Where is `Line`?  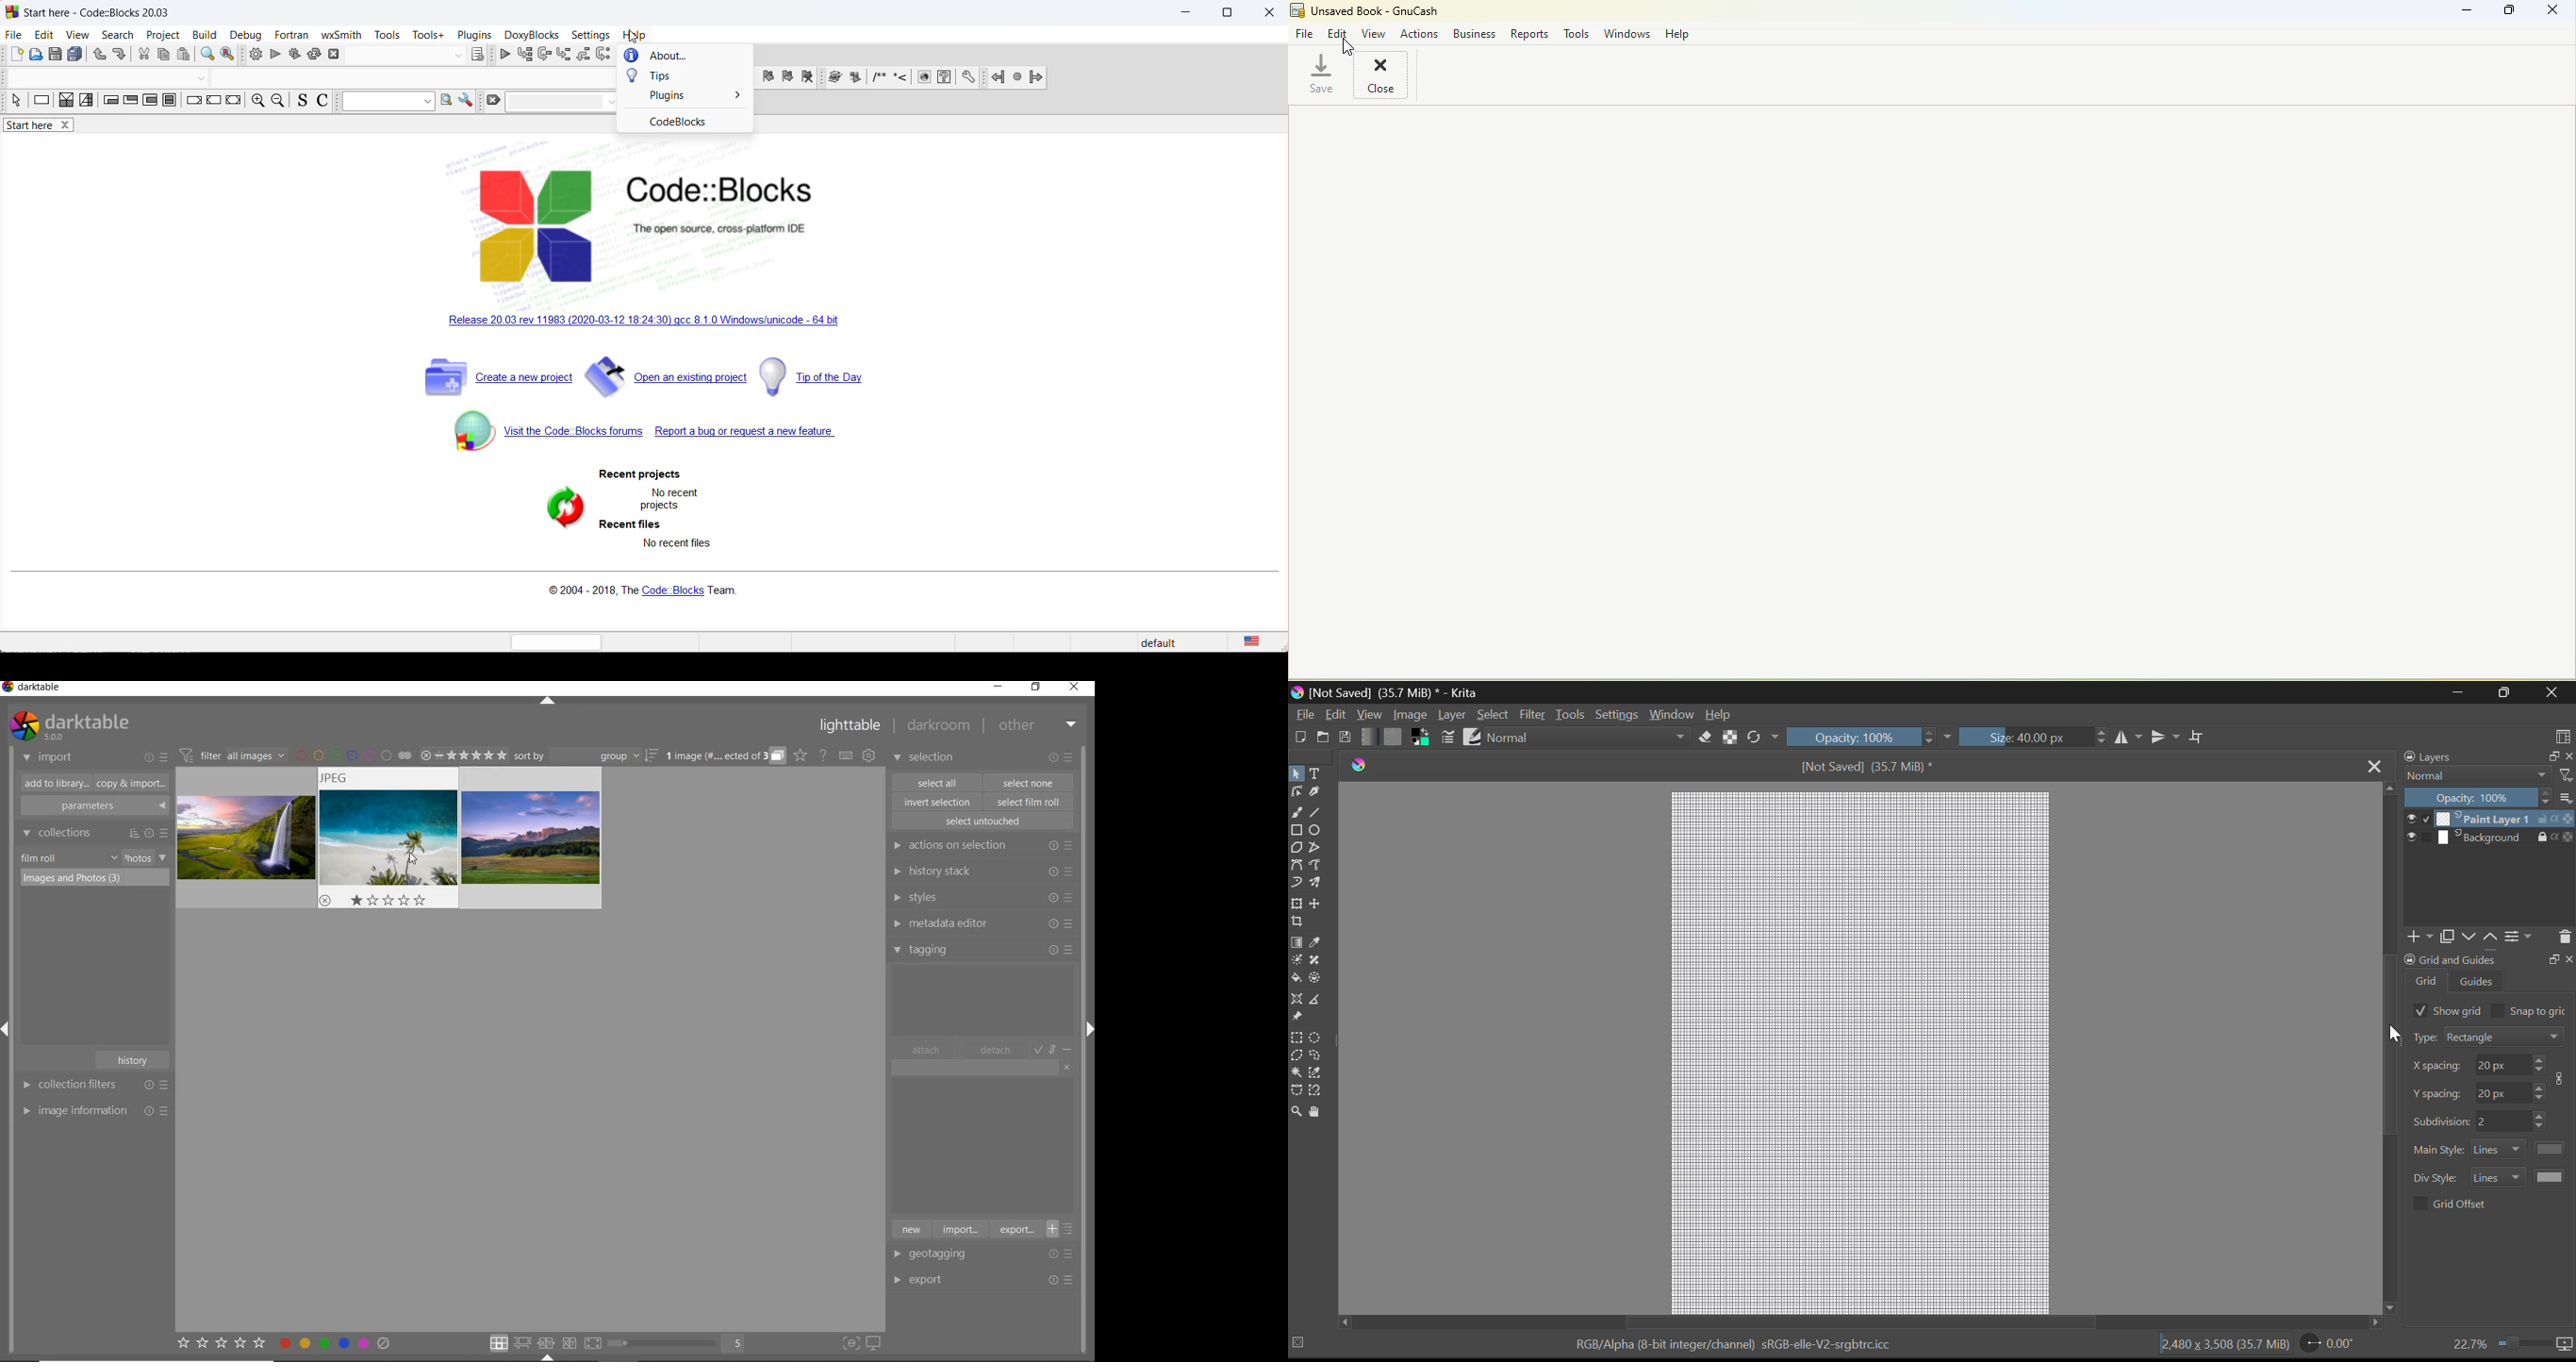 Line is located at coordinates (1316, 814).